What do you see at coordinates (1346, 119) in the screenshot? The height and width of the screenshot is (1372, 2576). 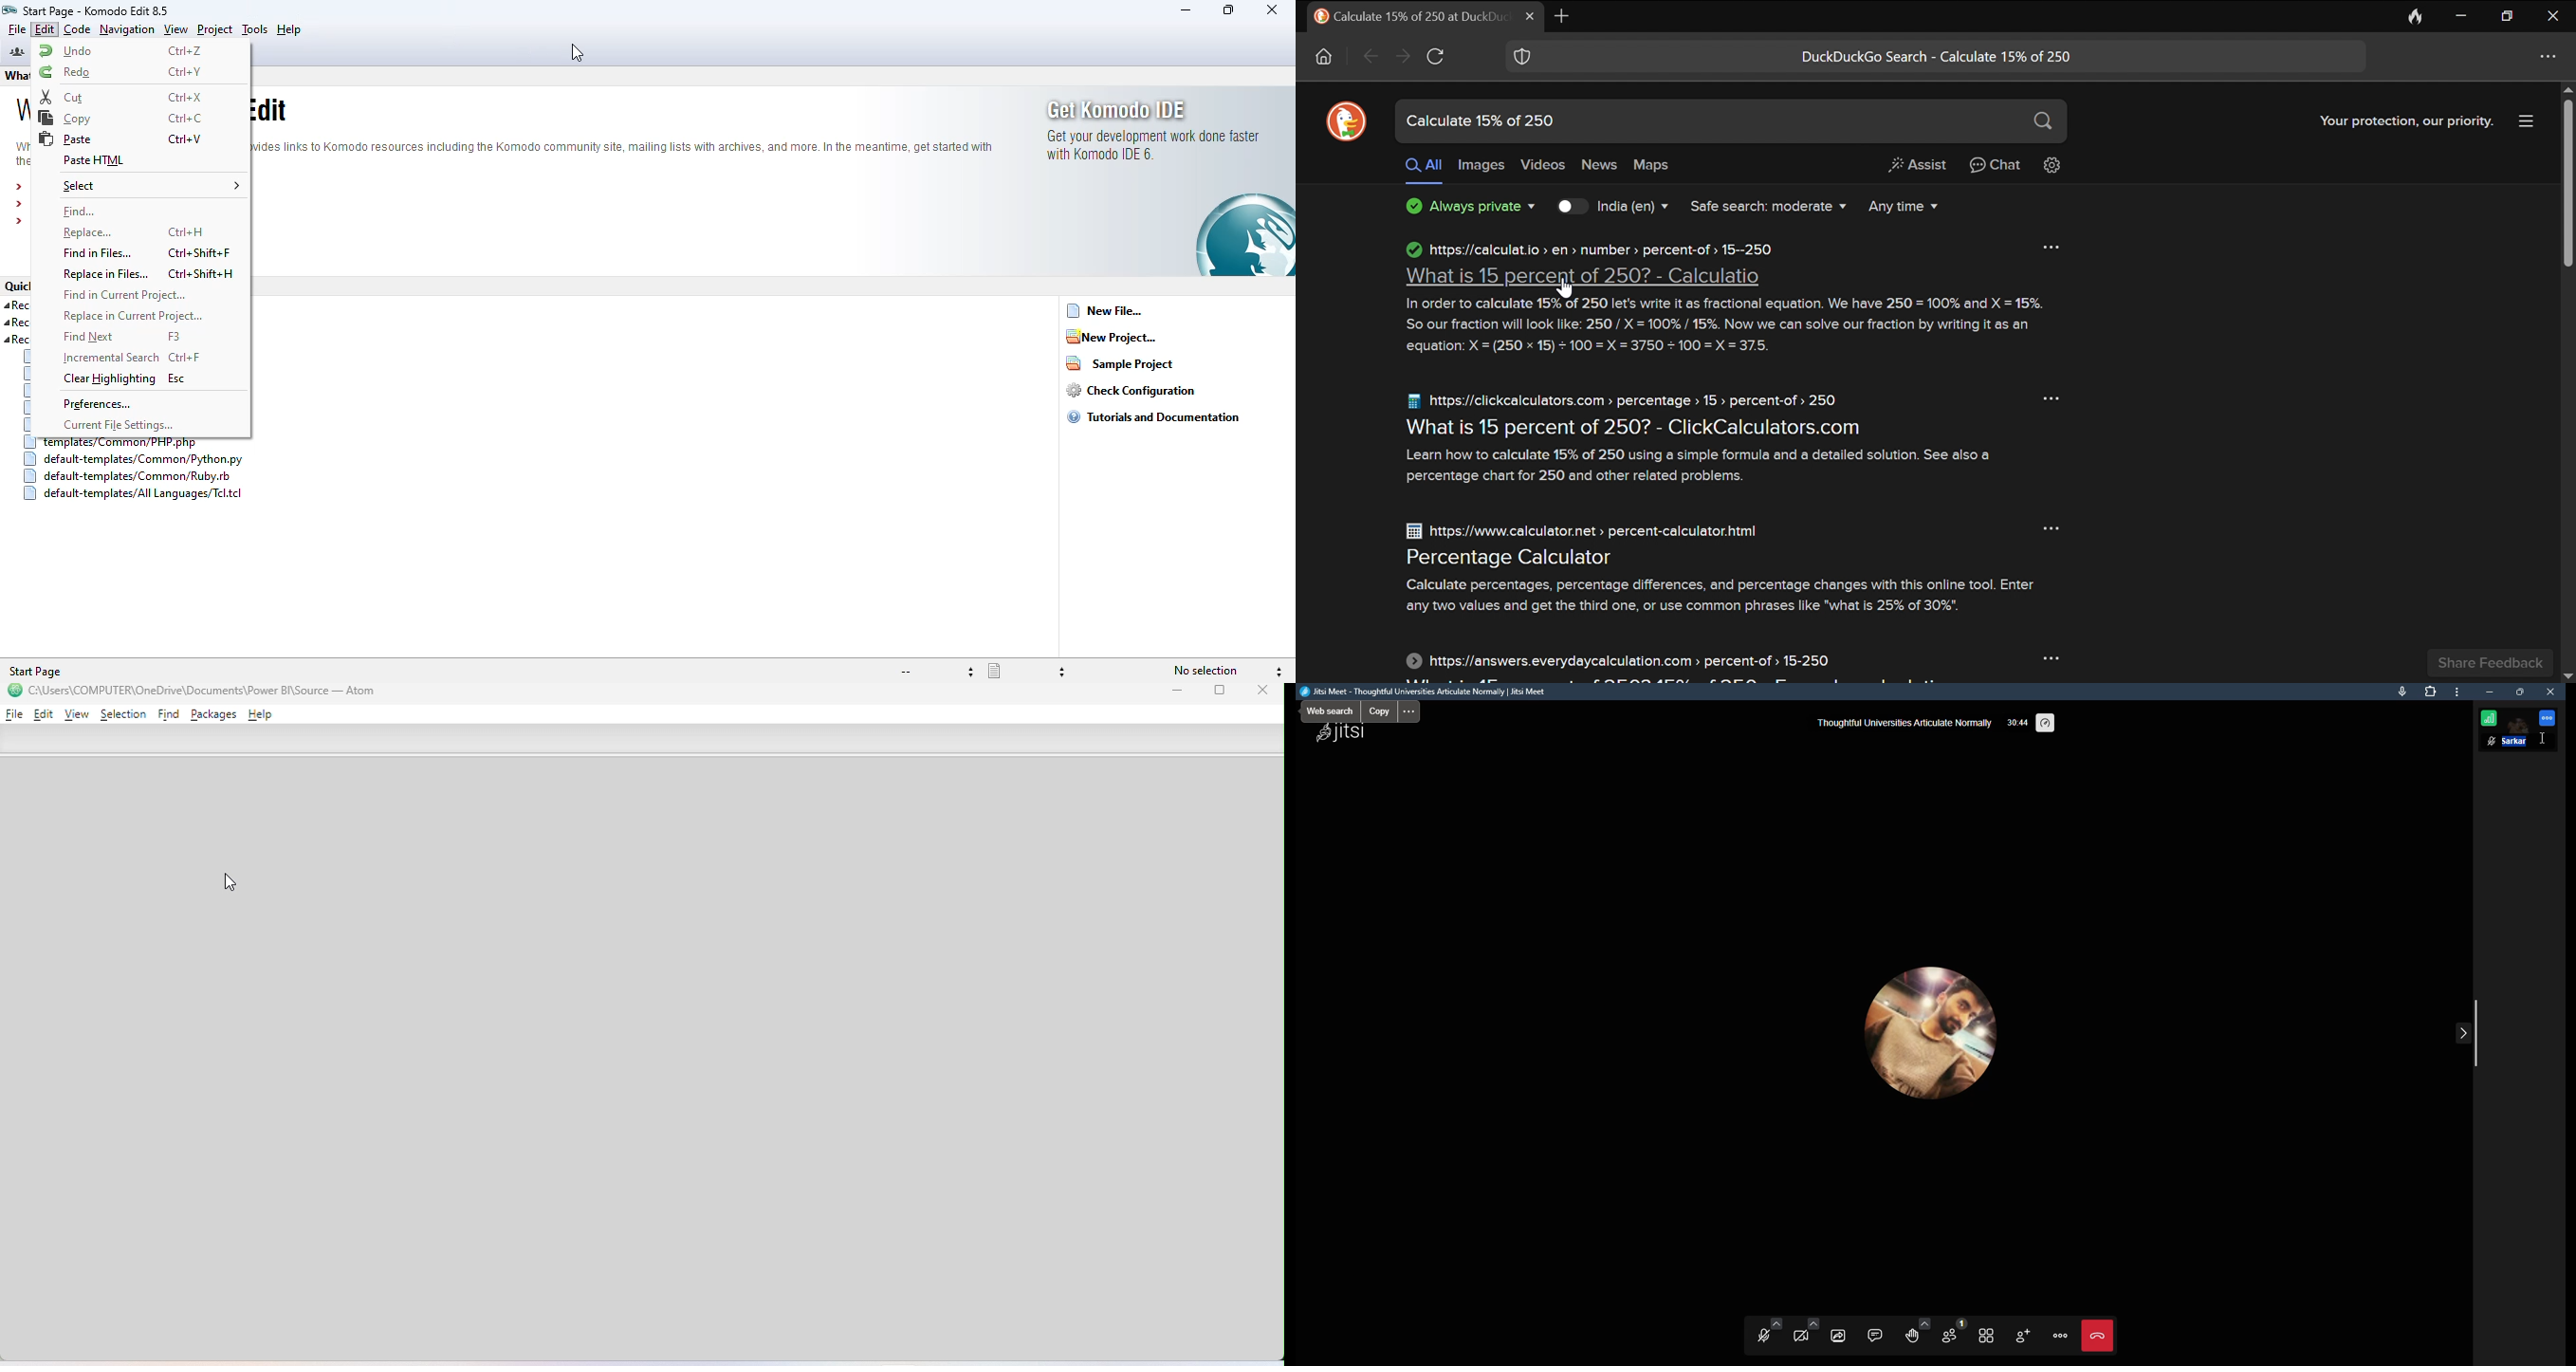 I see `DuckDuckGo logo` at bounding box center [1346, 119].